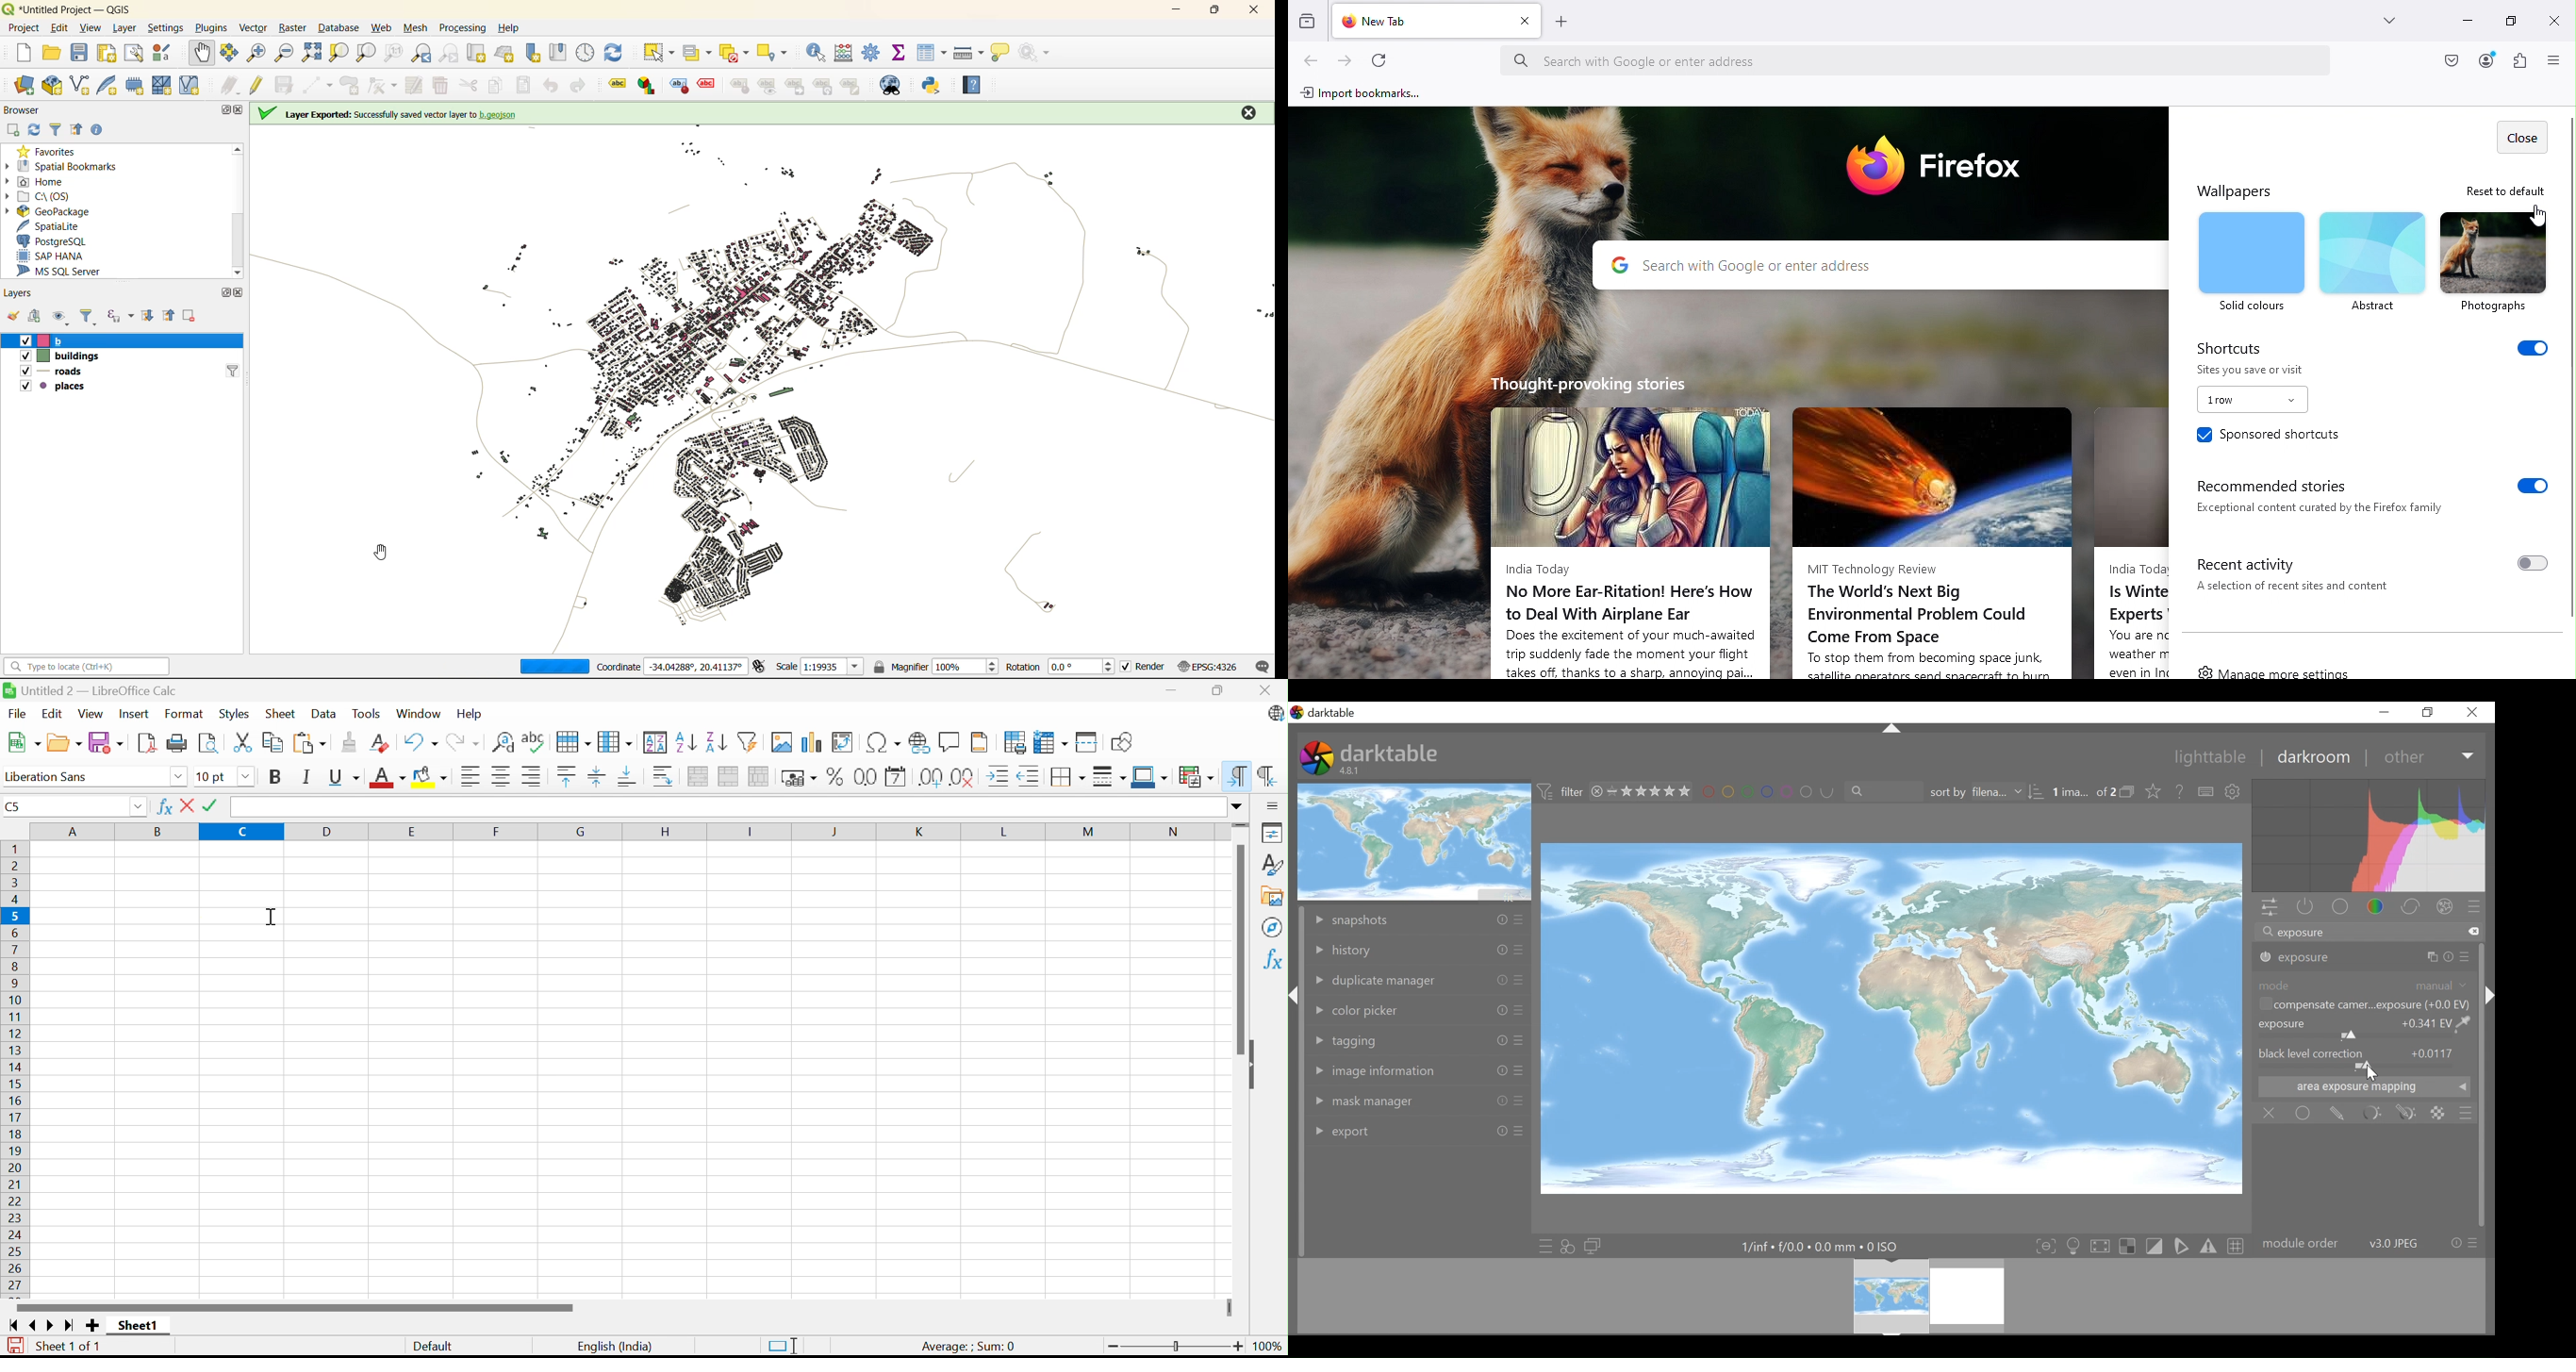 Image resolution: width=2576 pixels, height=1372 pixels. I want to click on Left-to-Right, so click(1238, 777).